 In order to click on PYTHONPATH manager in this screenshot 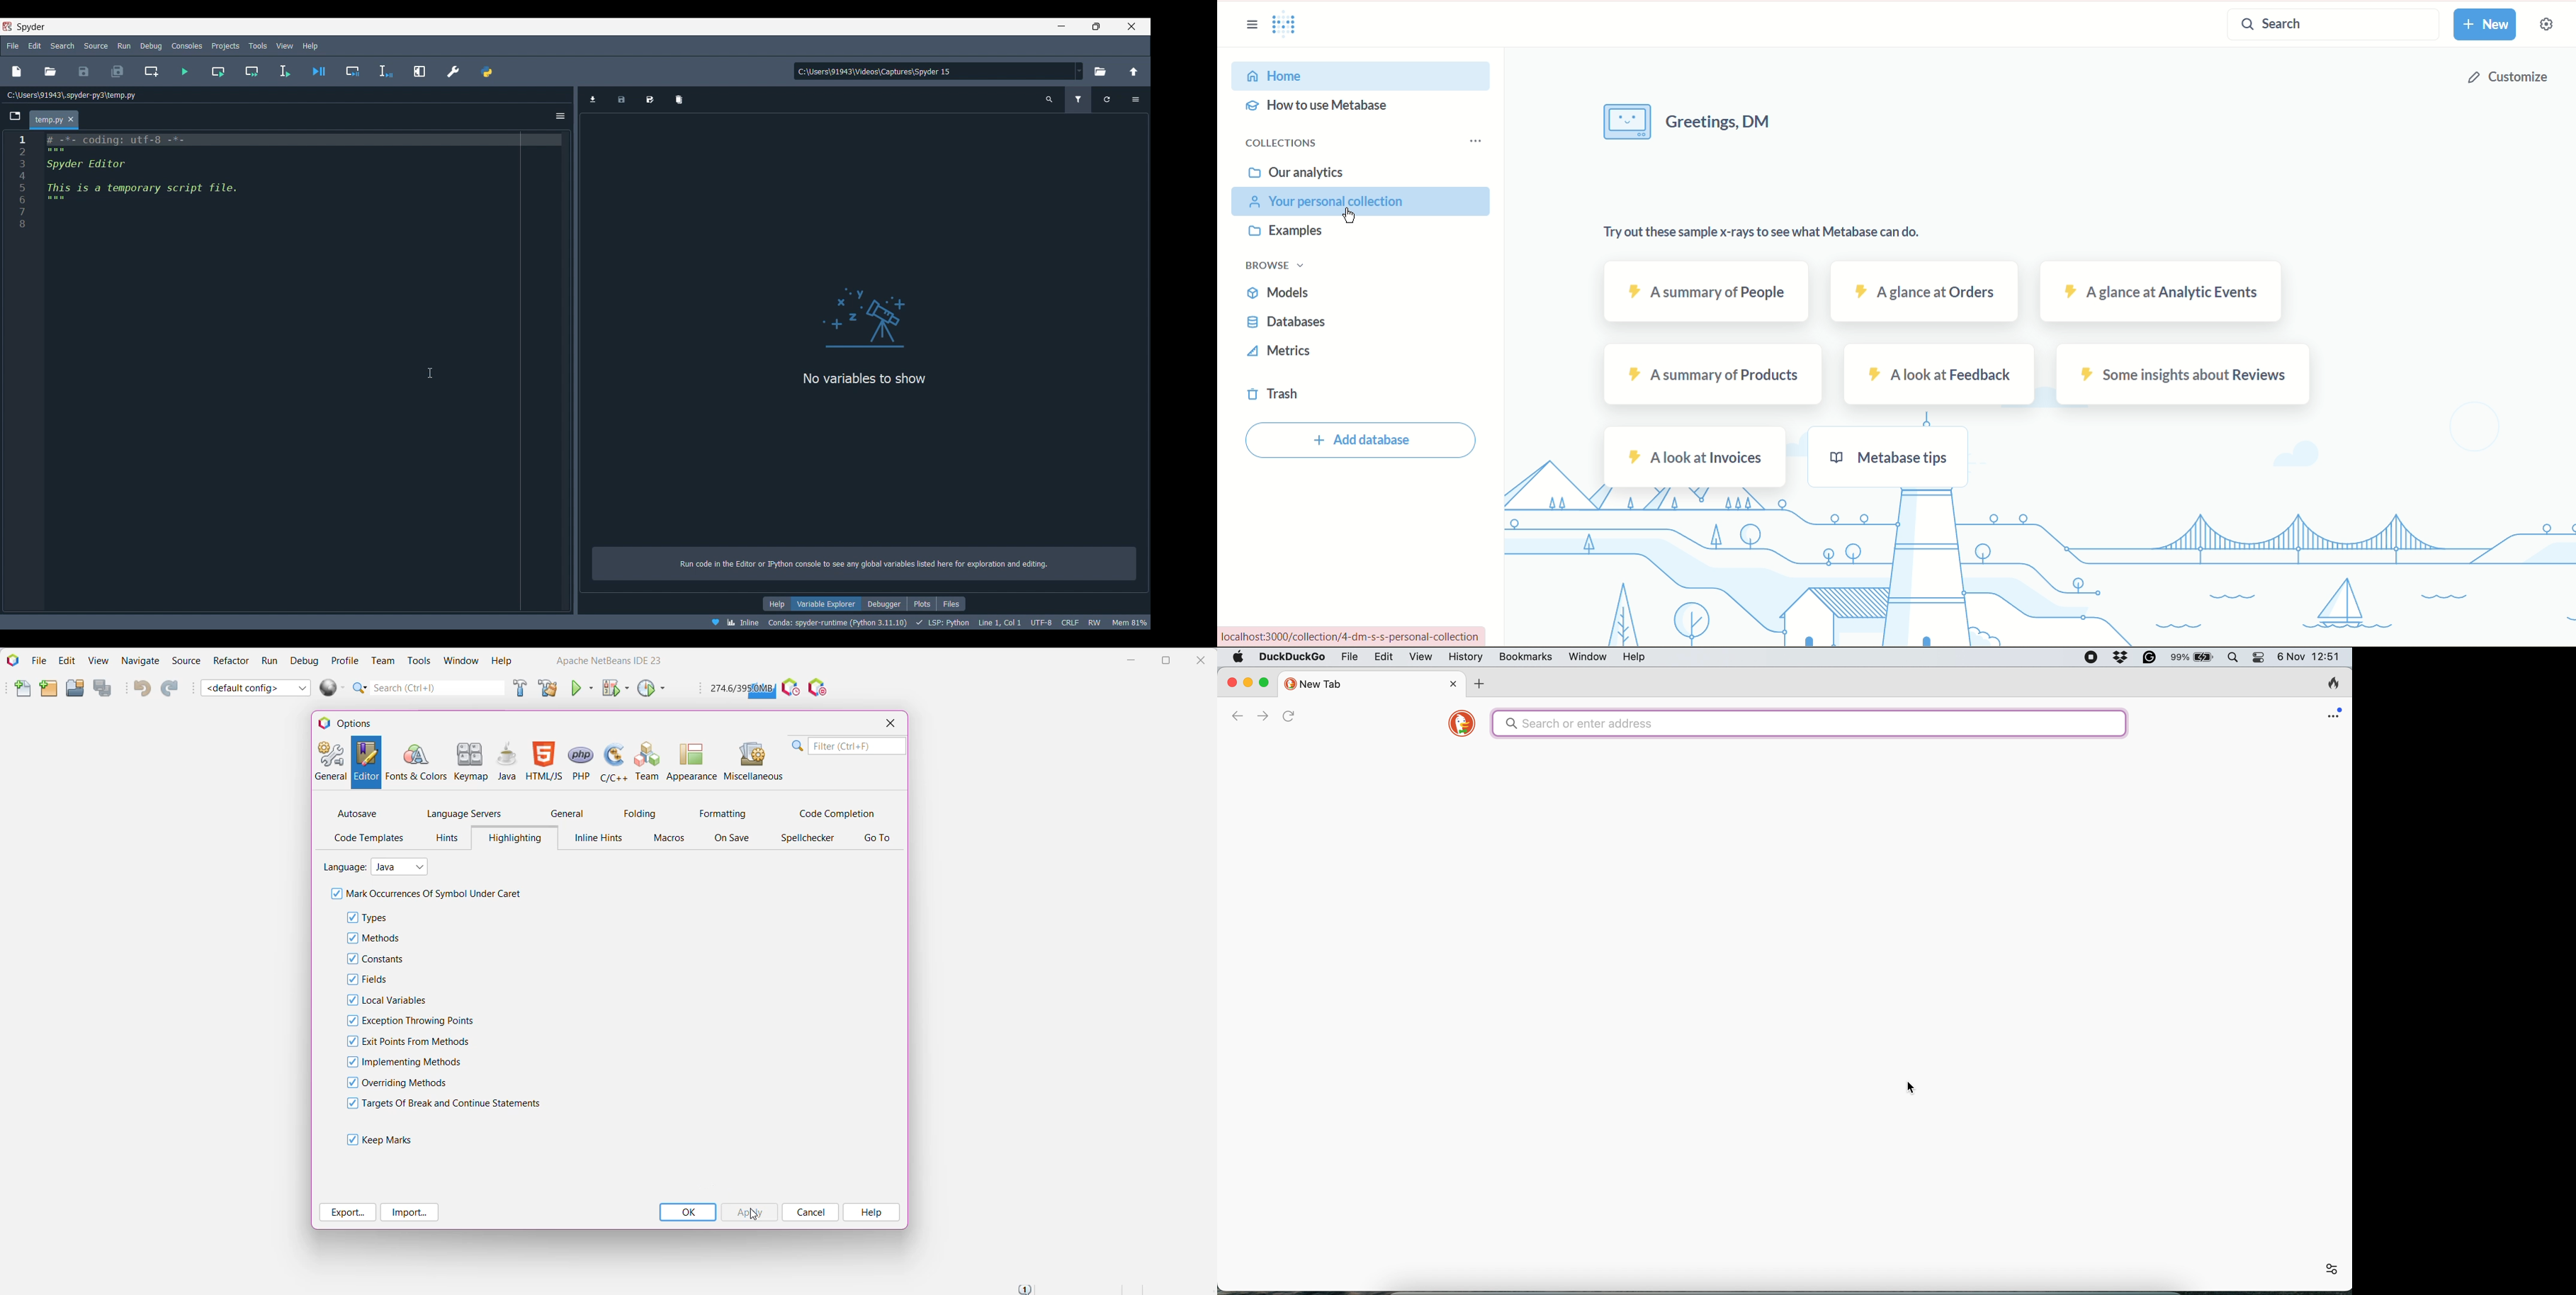, I will do `click(487, 71)`.